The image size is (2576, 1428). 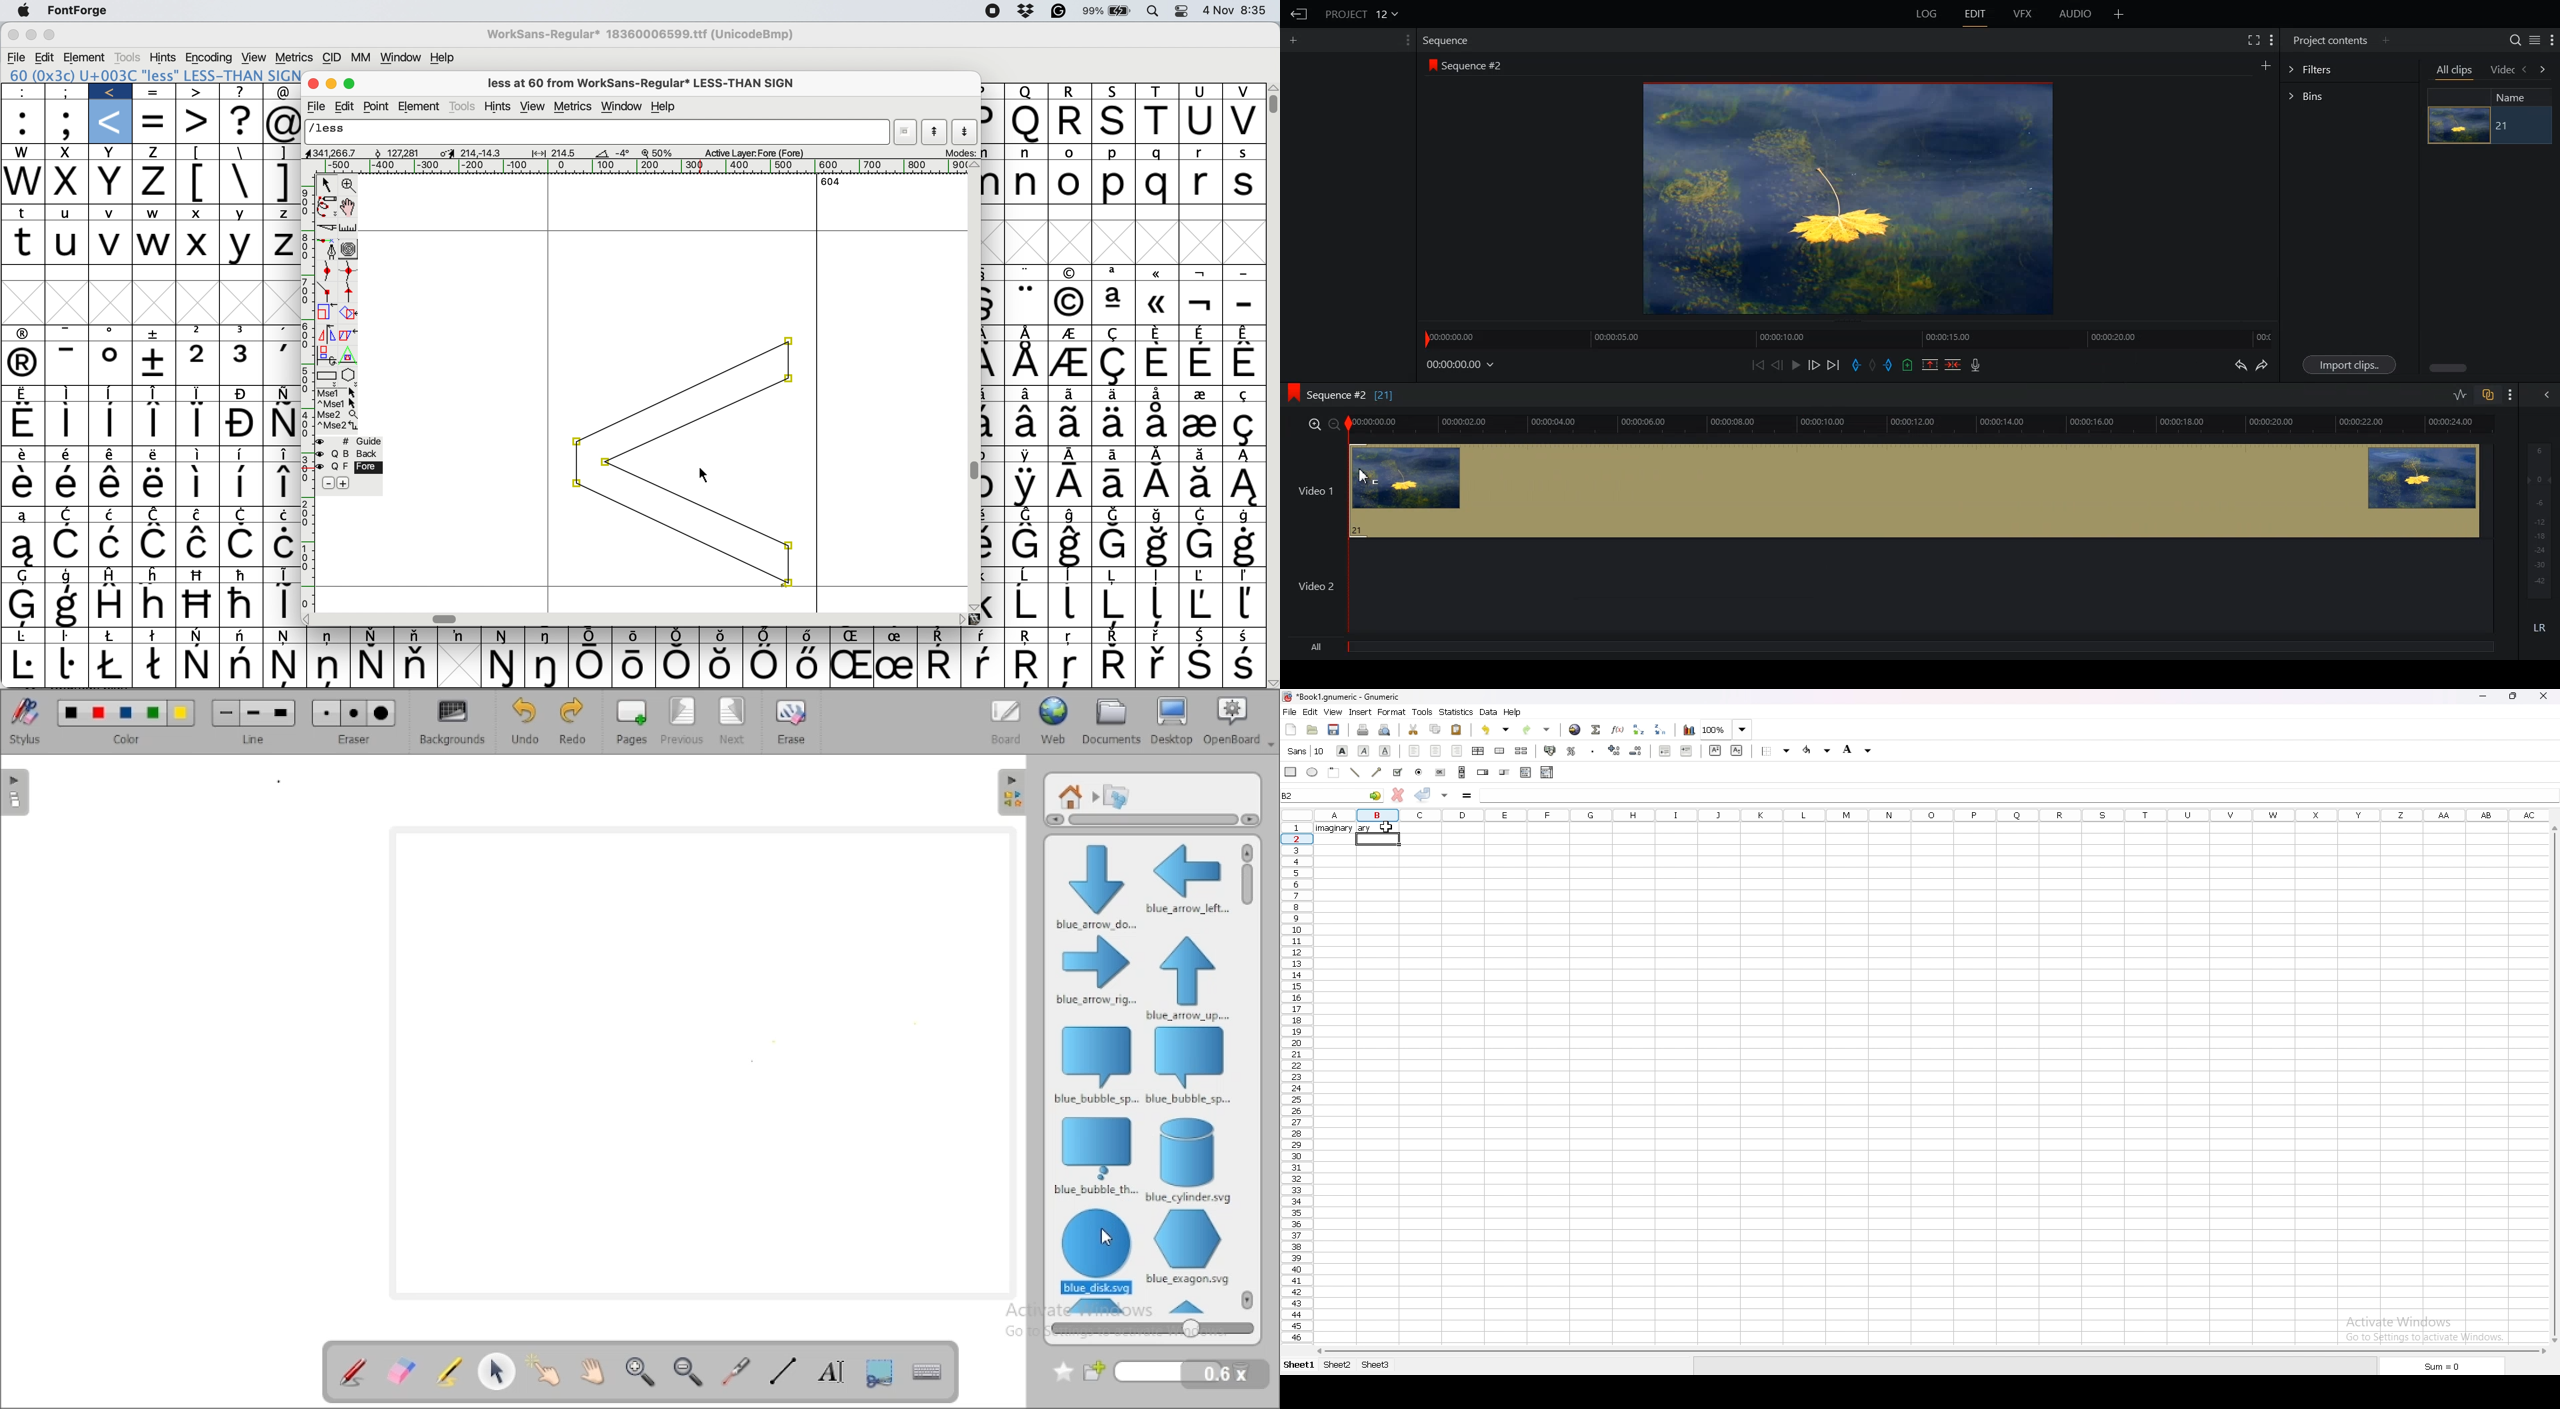 What do you see at coordinates (1244, 577) in the screenshot?
I see `Symbol` at bounding box center [1244, 577].